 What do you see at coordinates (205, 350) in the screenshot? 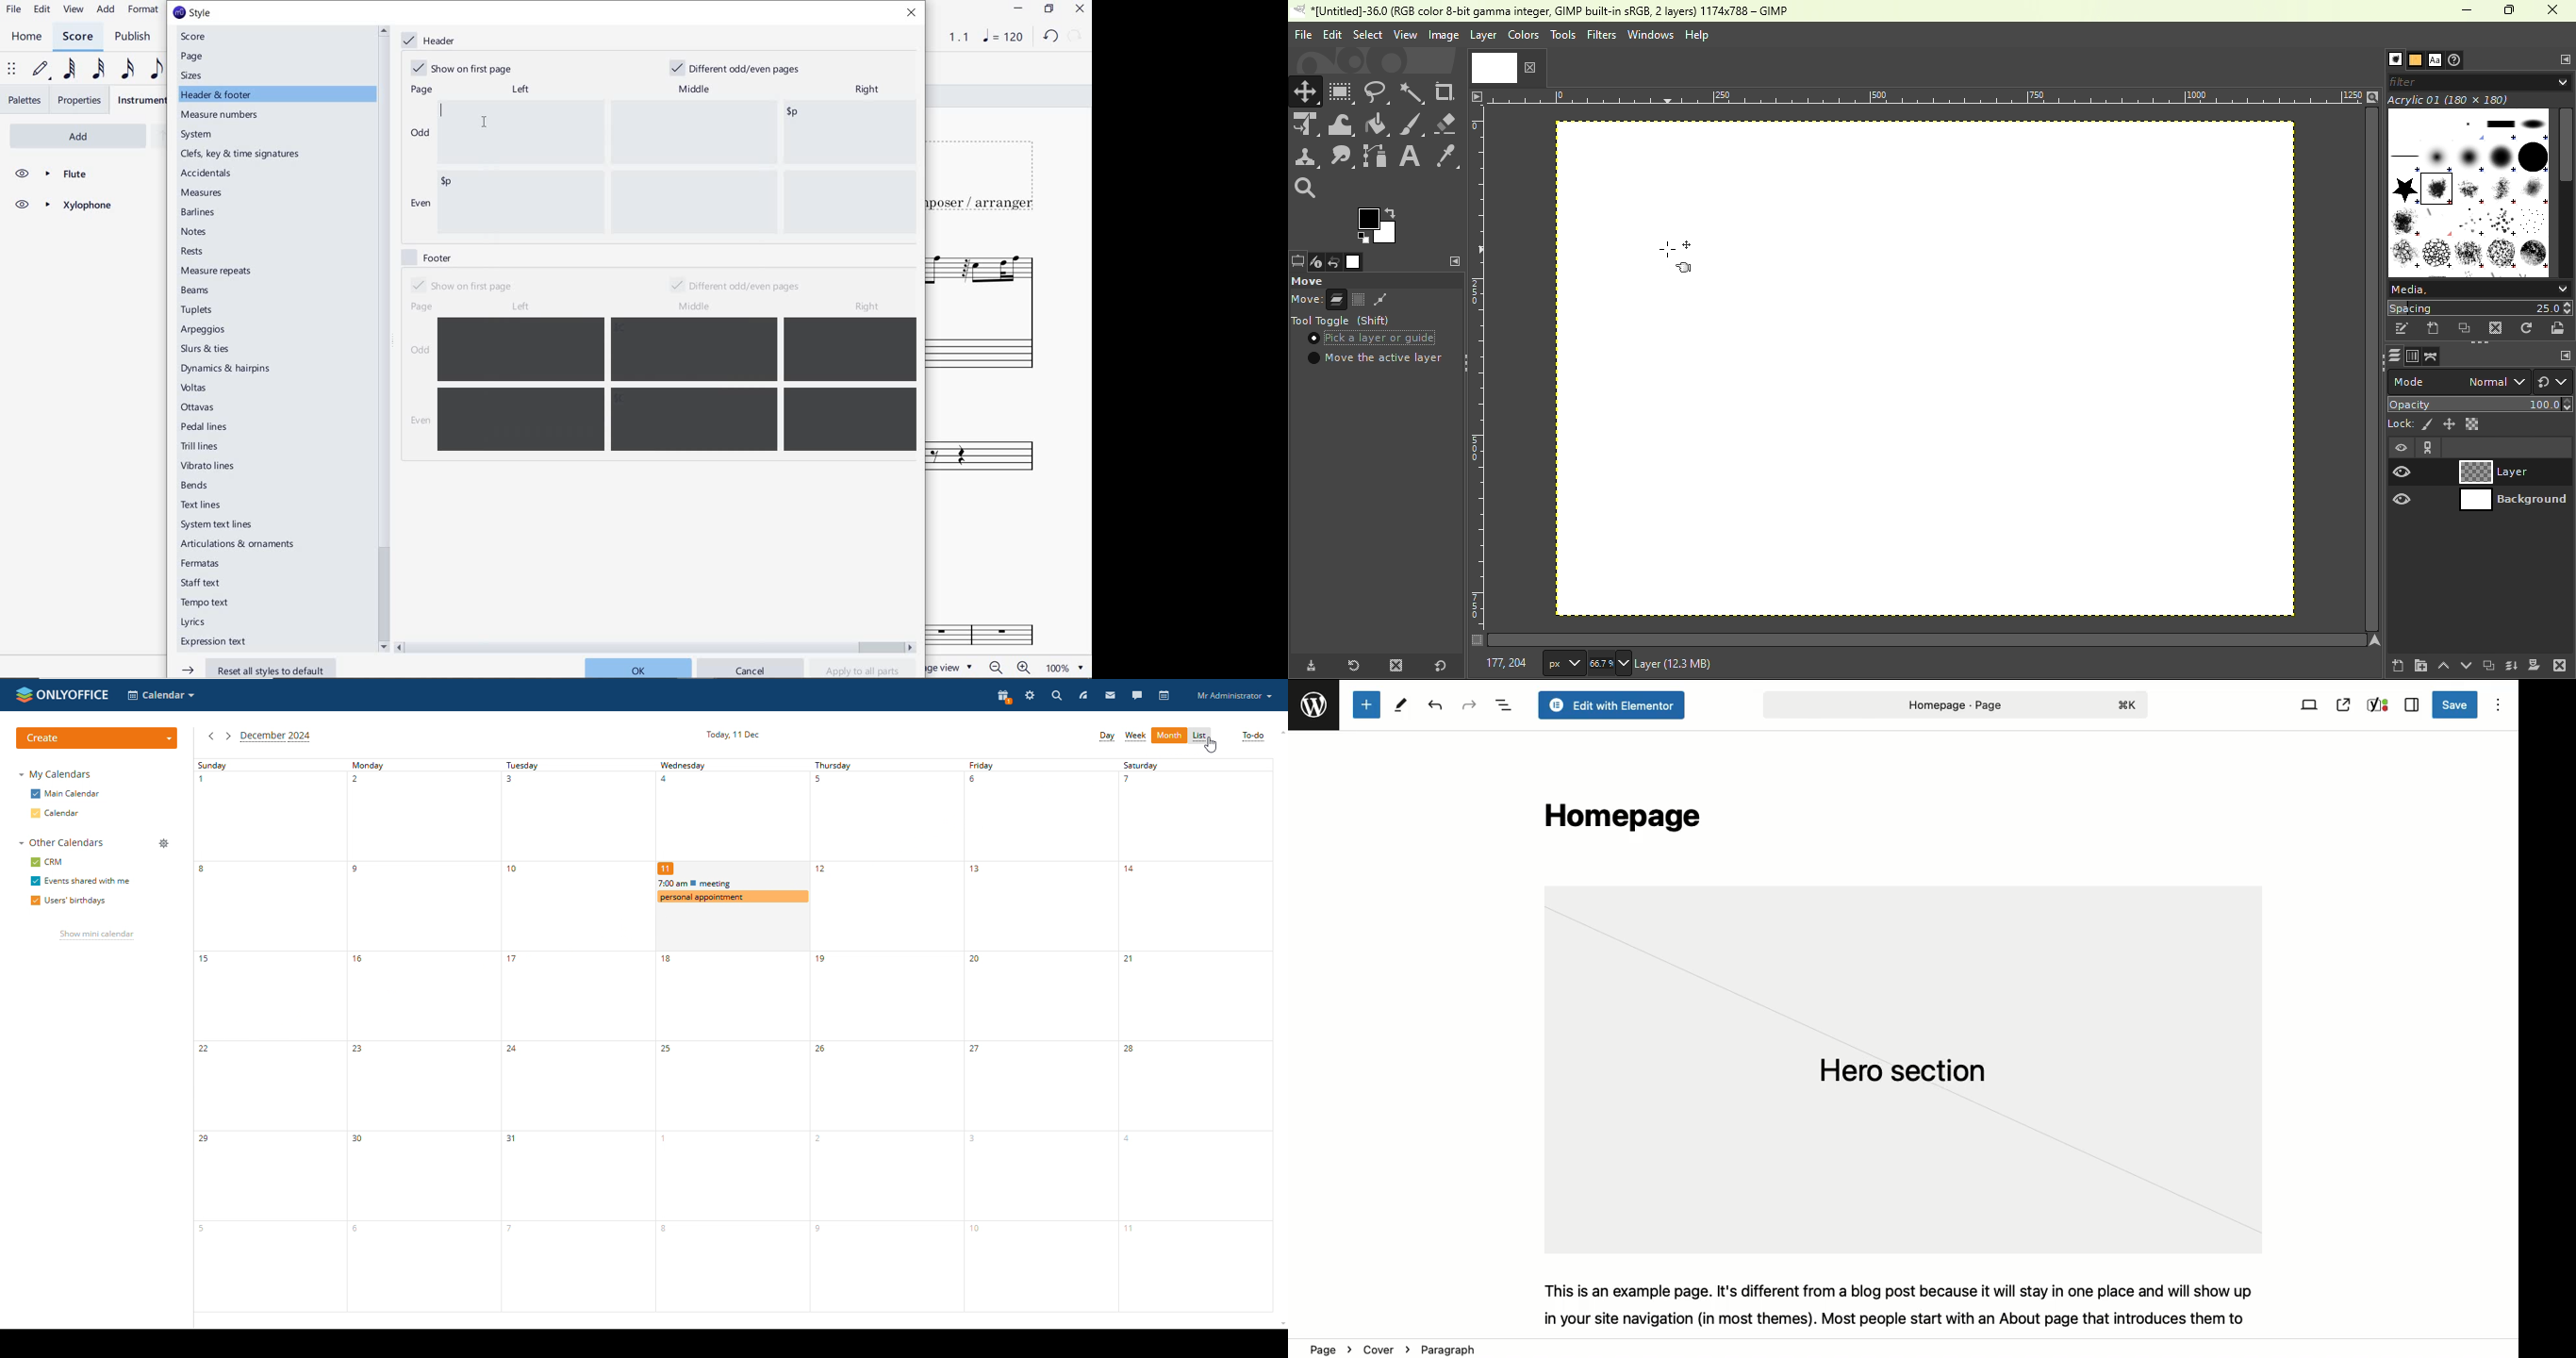
I see `slurs & ties` at bounding box center [205, 350].